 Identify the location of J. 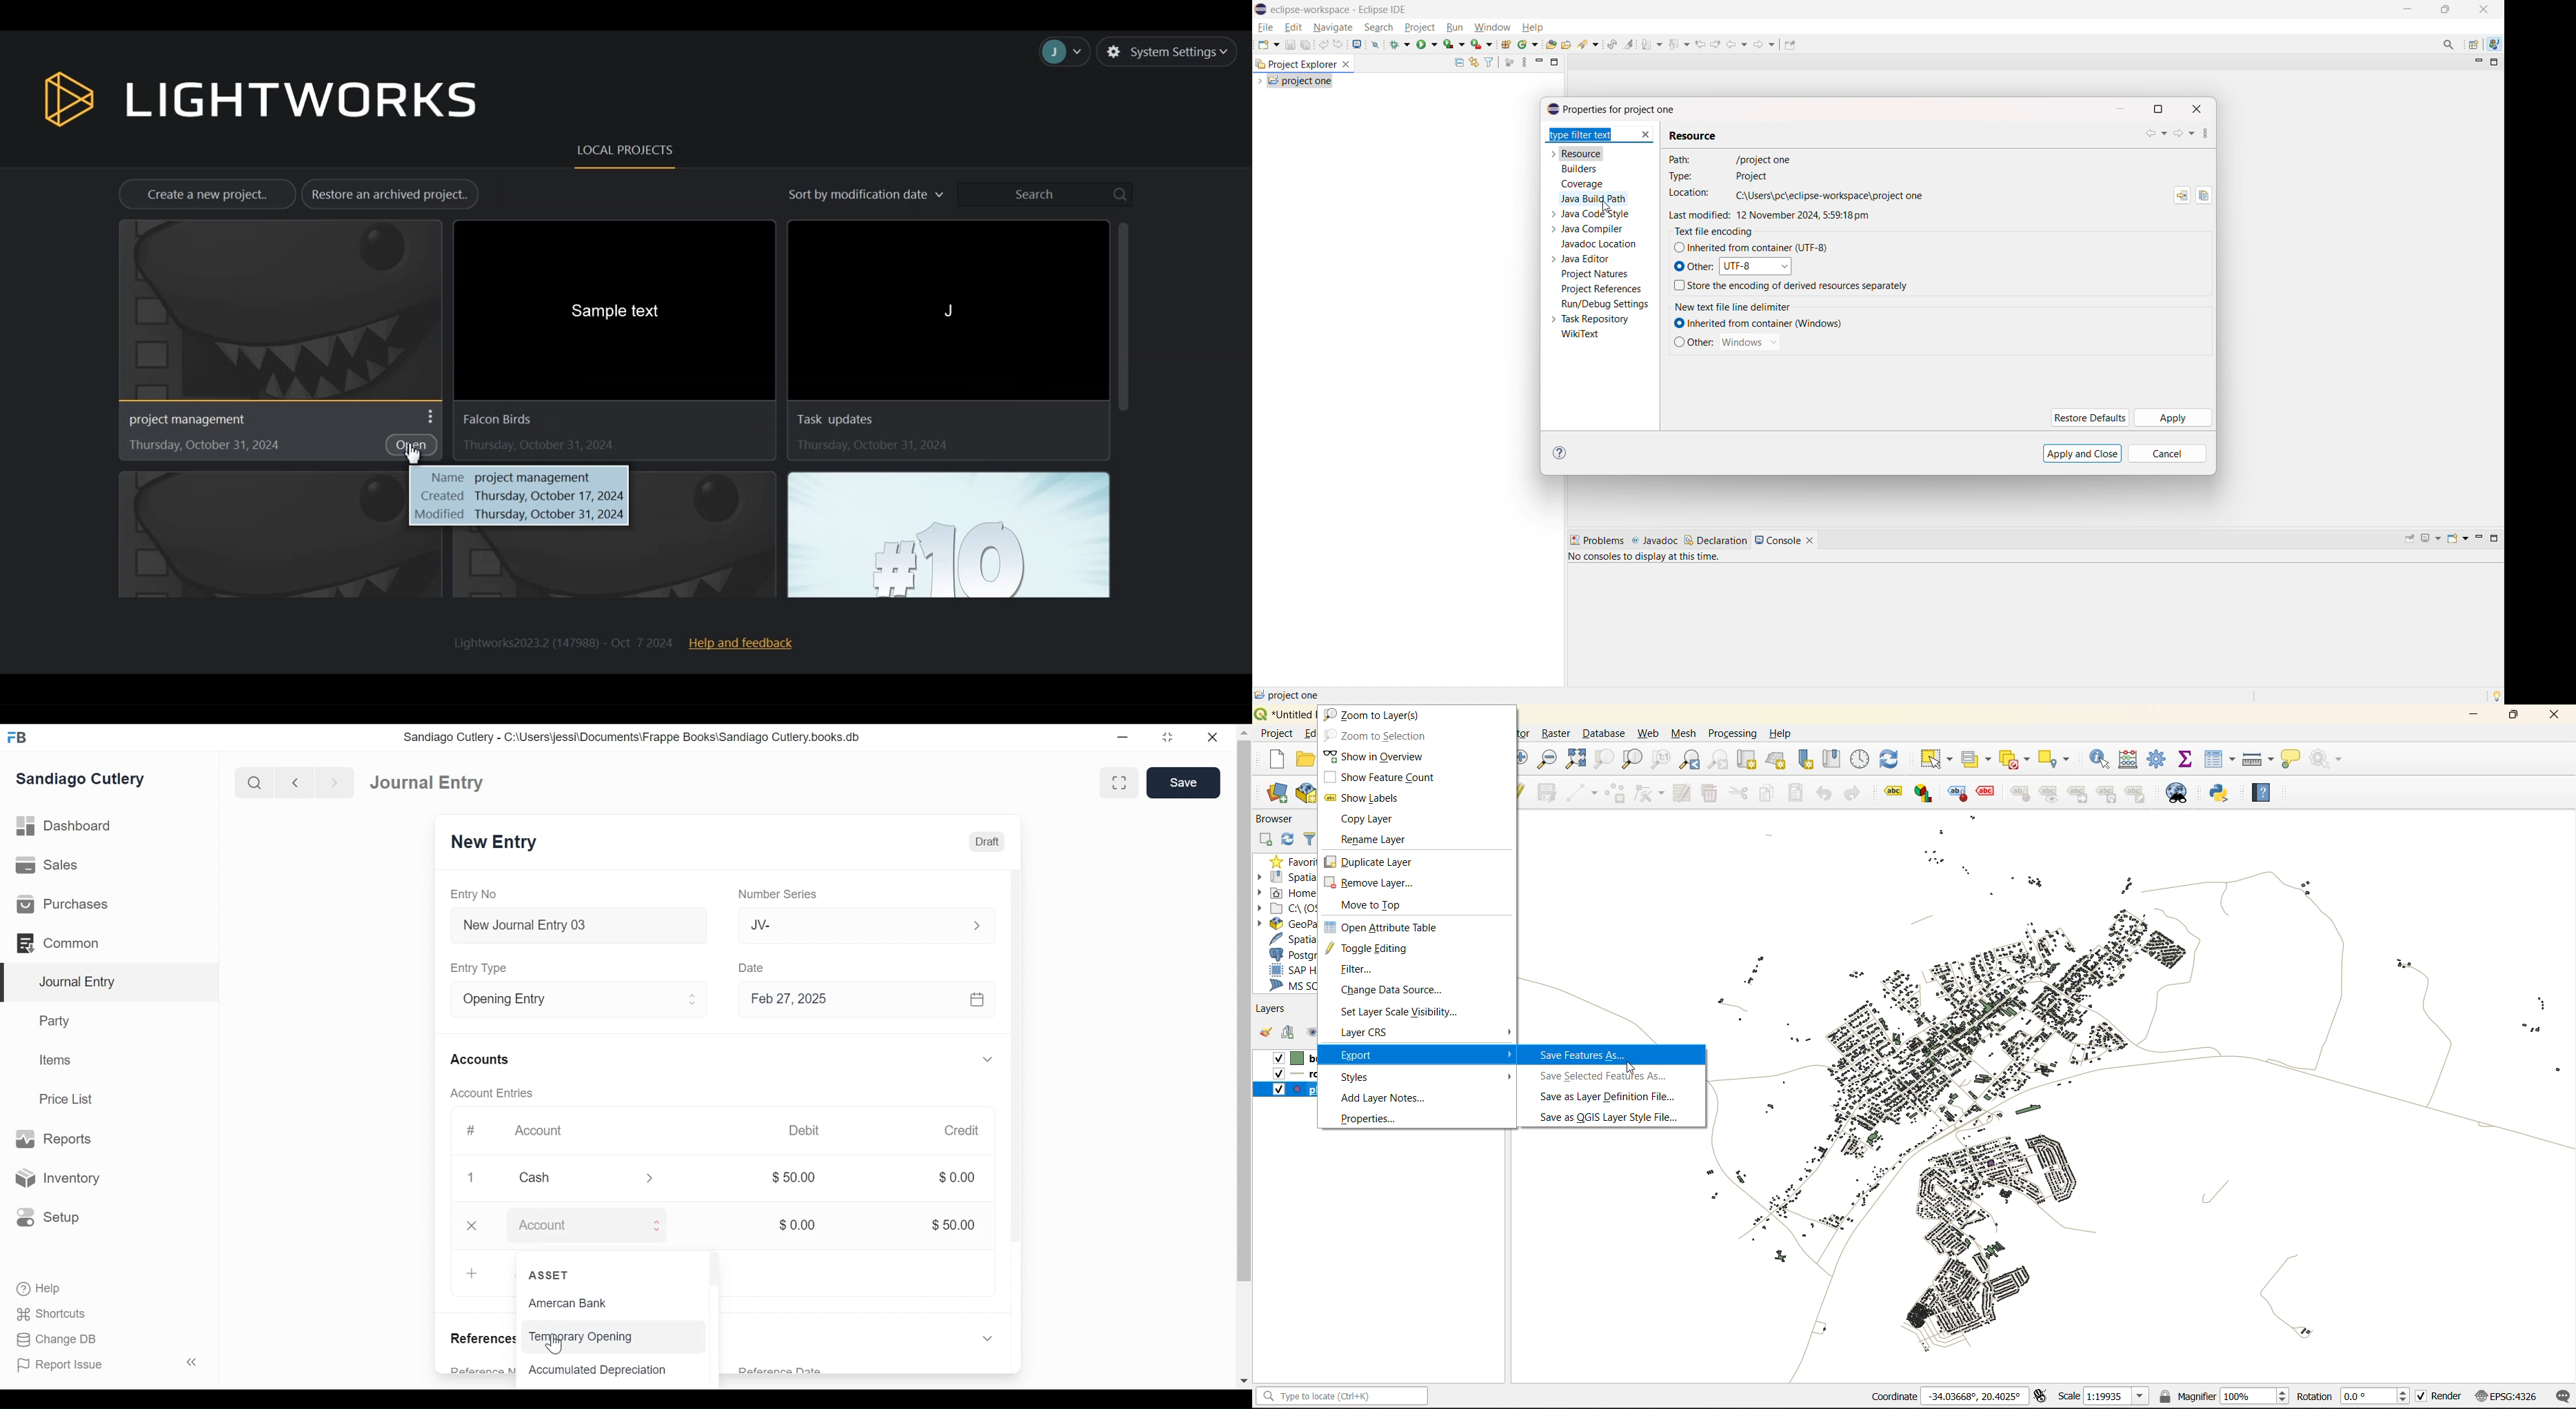
(947, 314).